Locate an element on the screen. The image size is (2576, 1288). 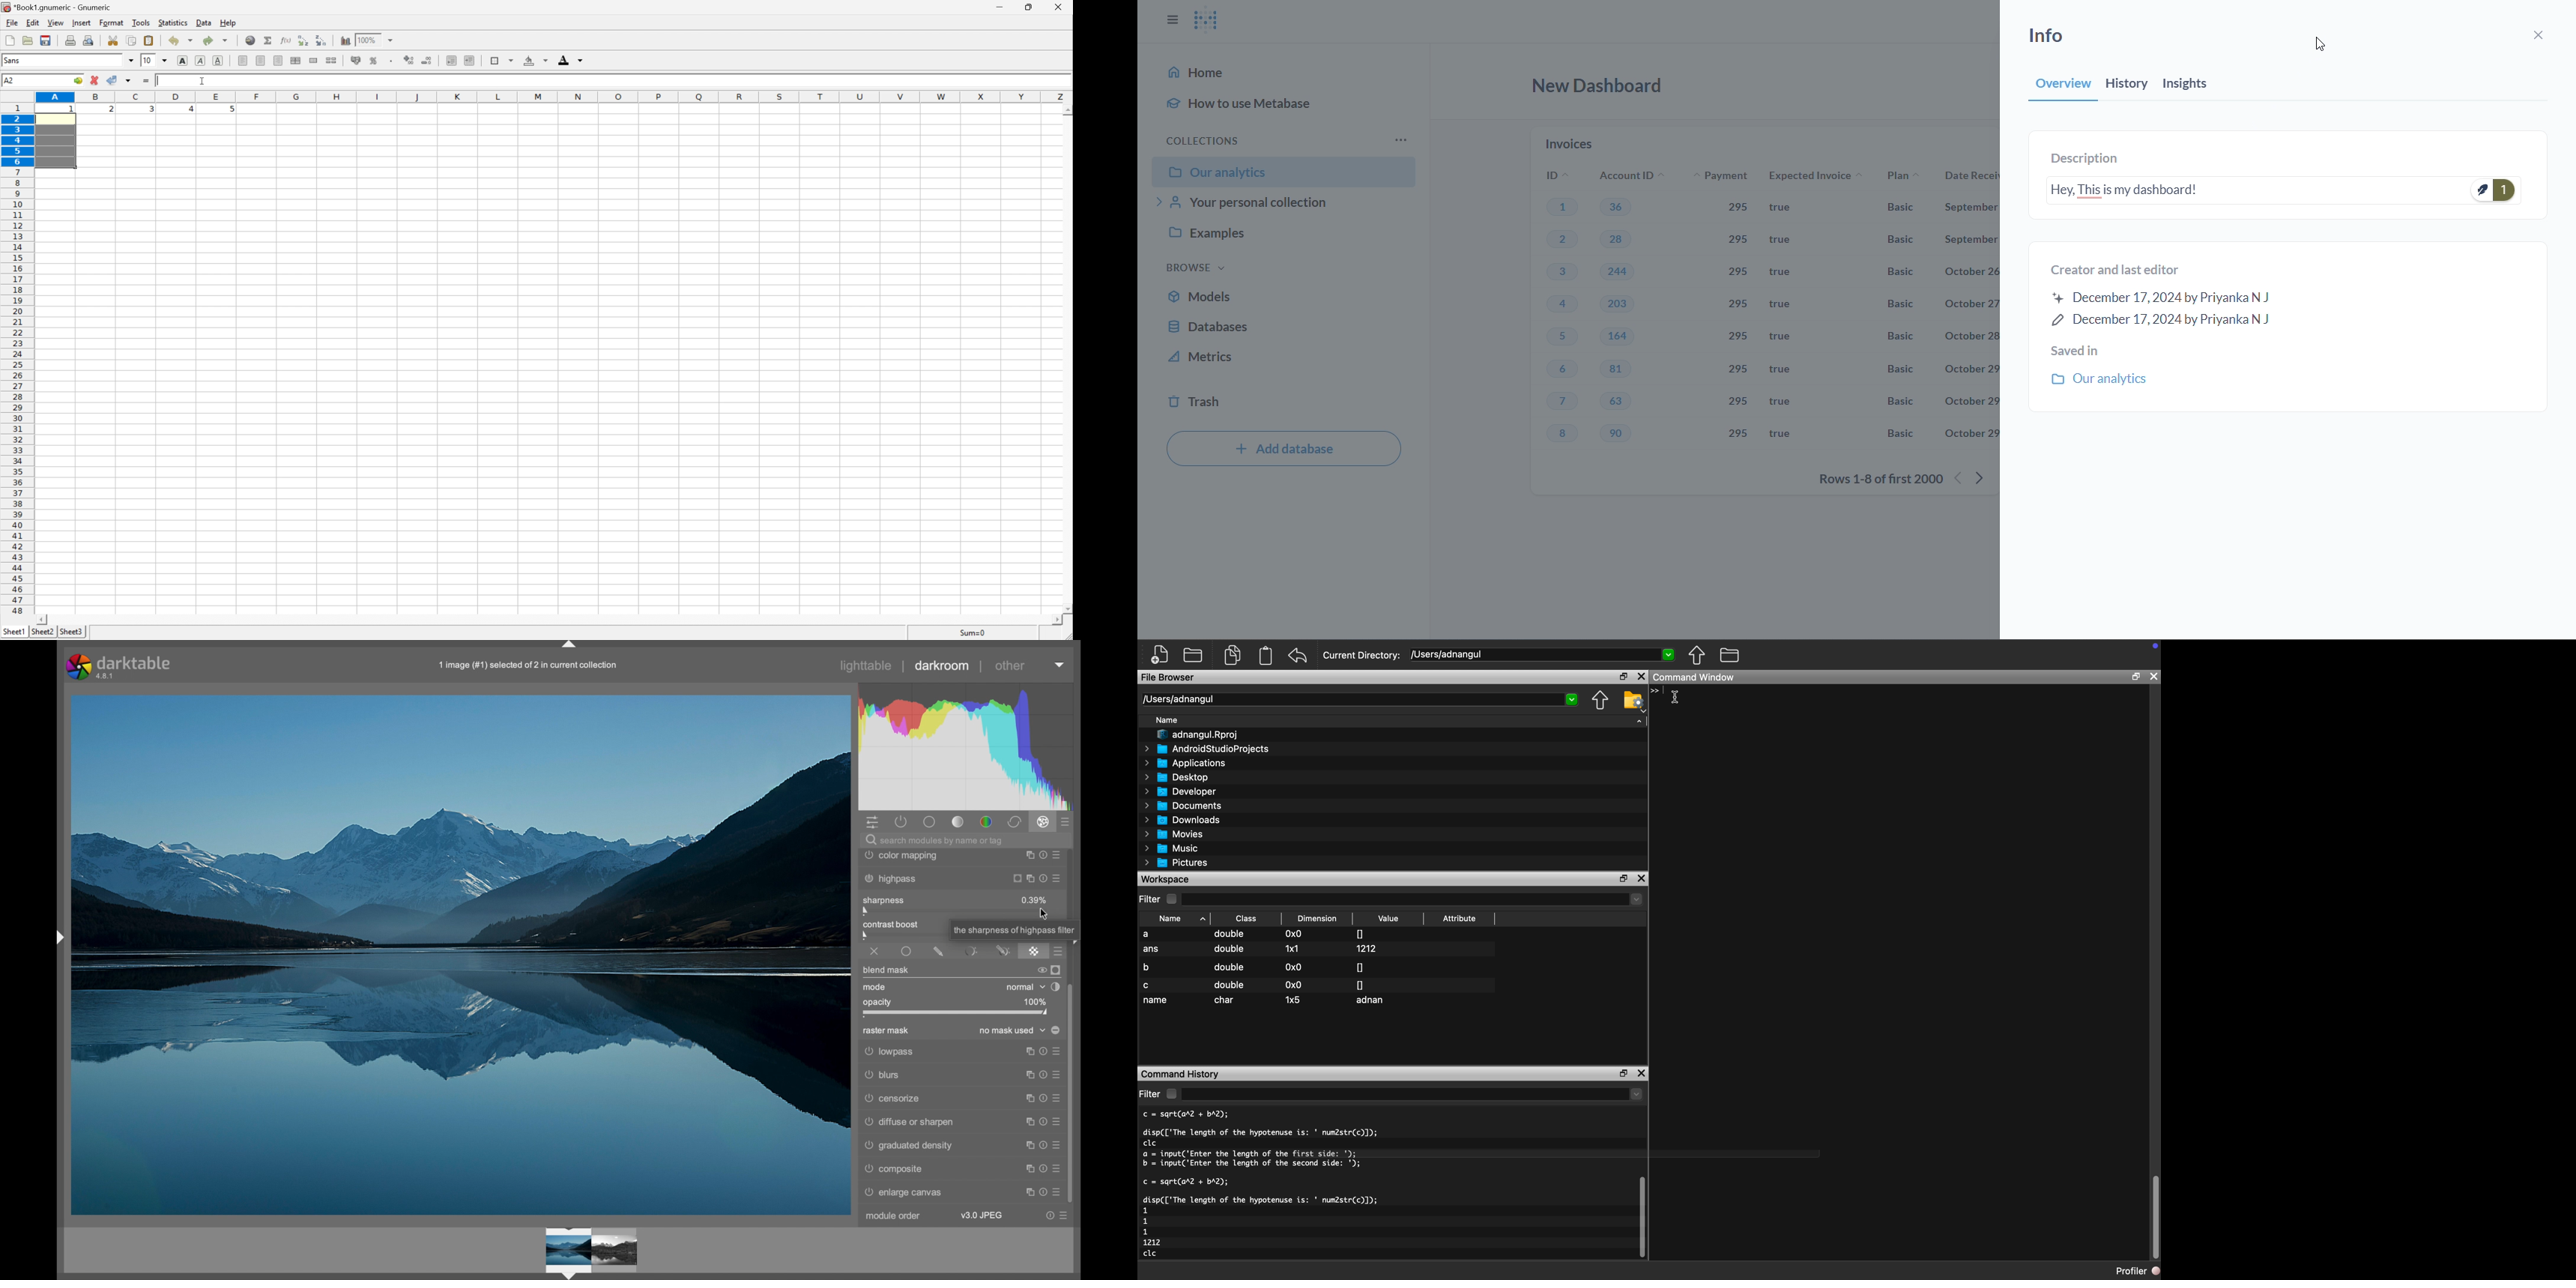
0x0 is located at coordinates (1295, 935).